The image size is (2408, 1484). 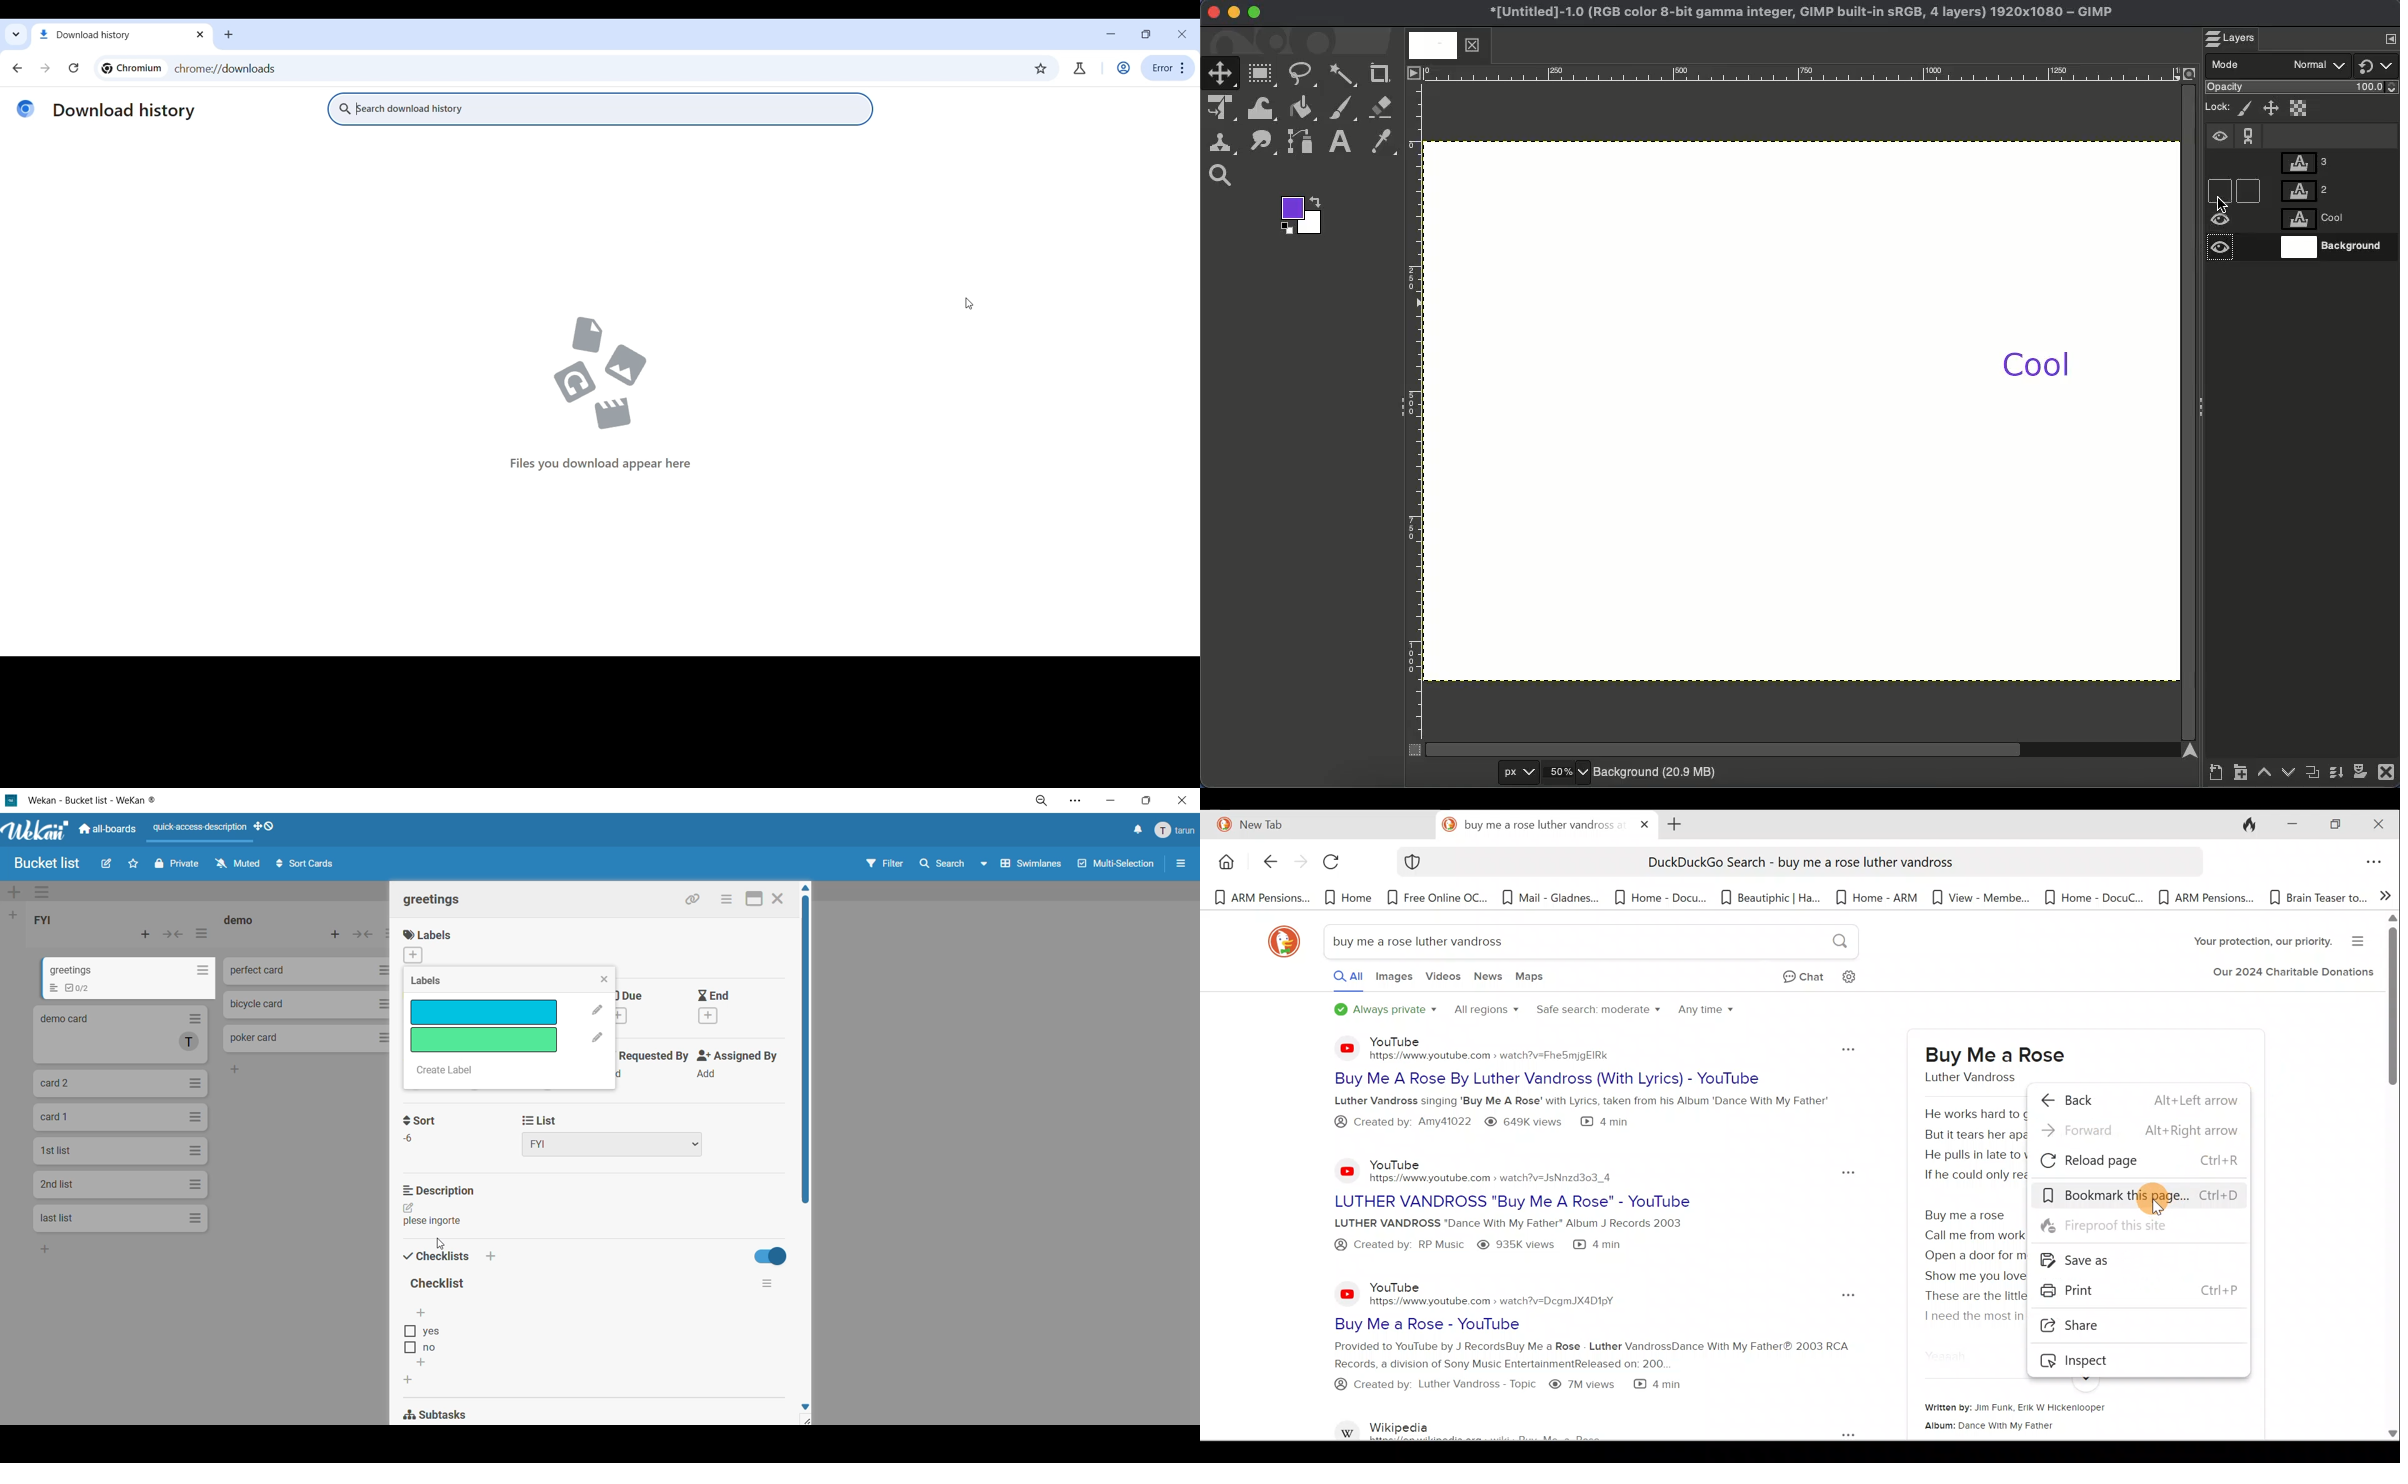 I want to click on board title, so click(x=46, y=863).